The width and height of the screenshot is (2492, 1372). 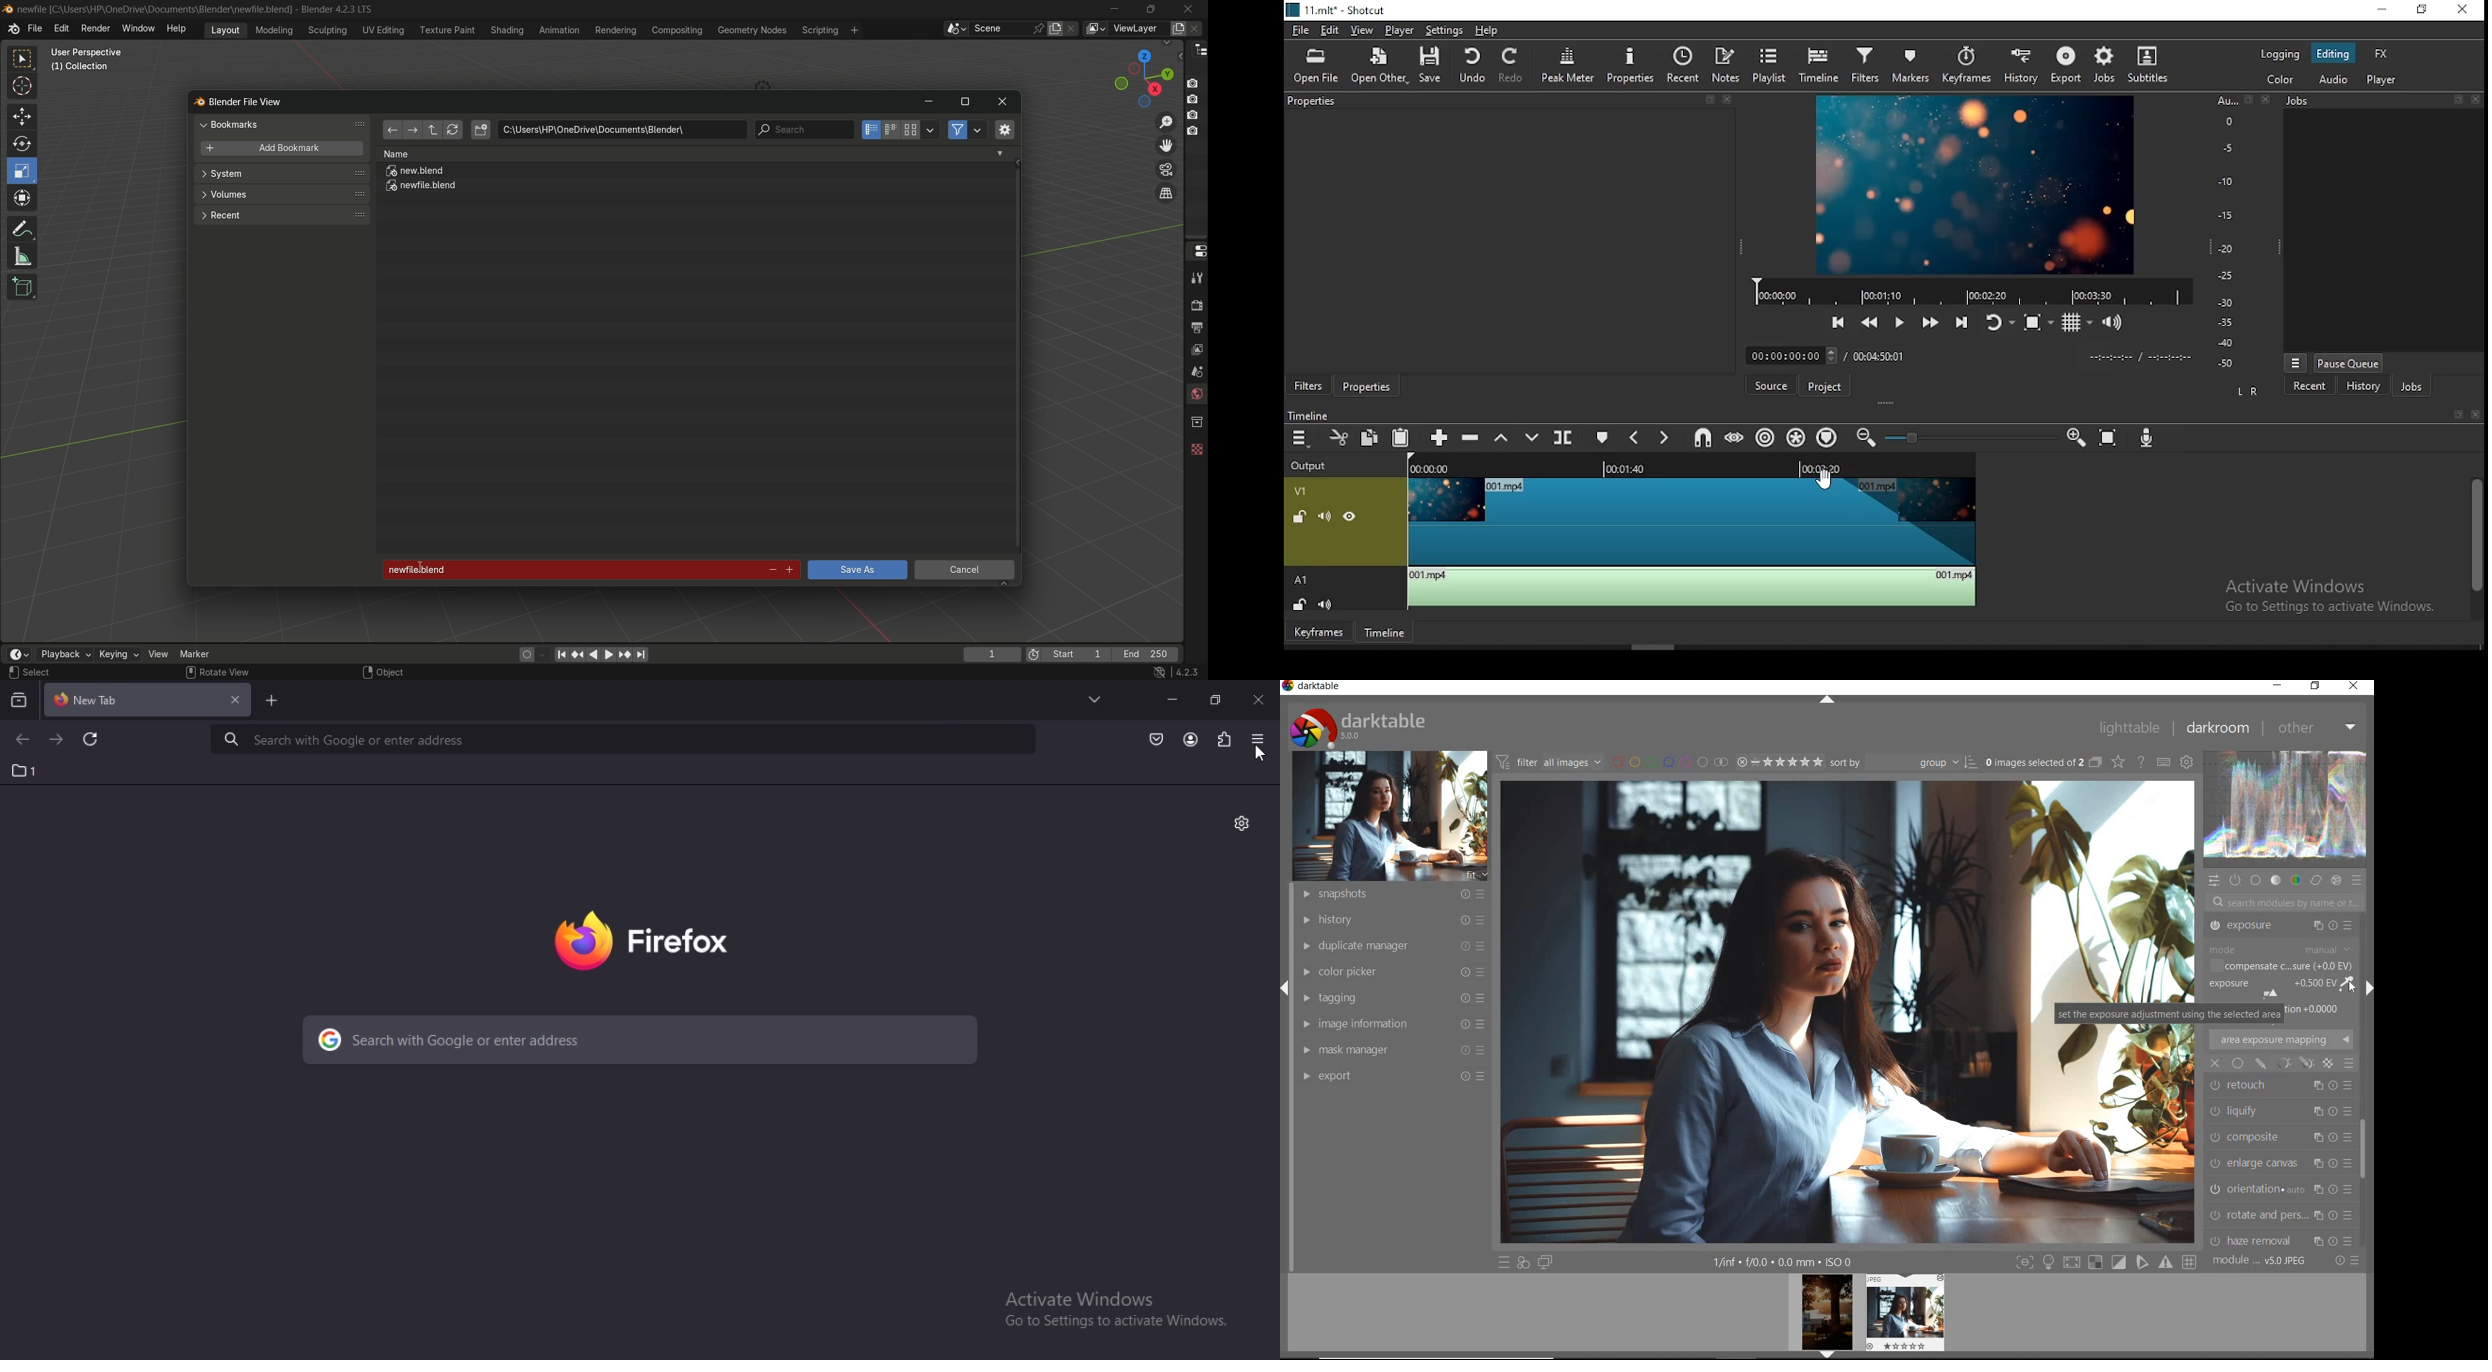 I want to click on file, so click(x=1299, y=29).